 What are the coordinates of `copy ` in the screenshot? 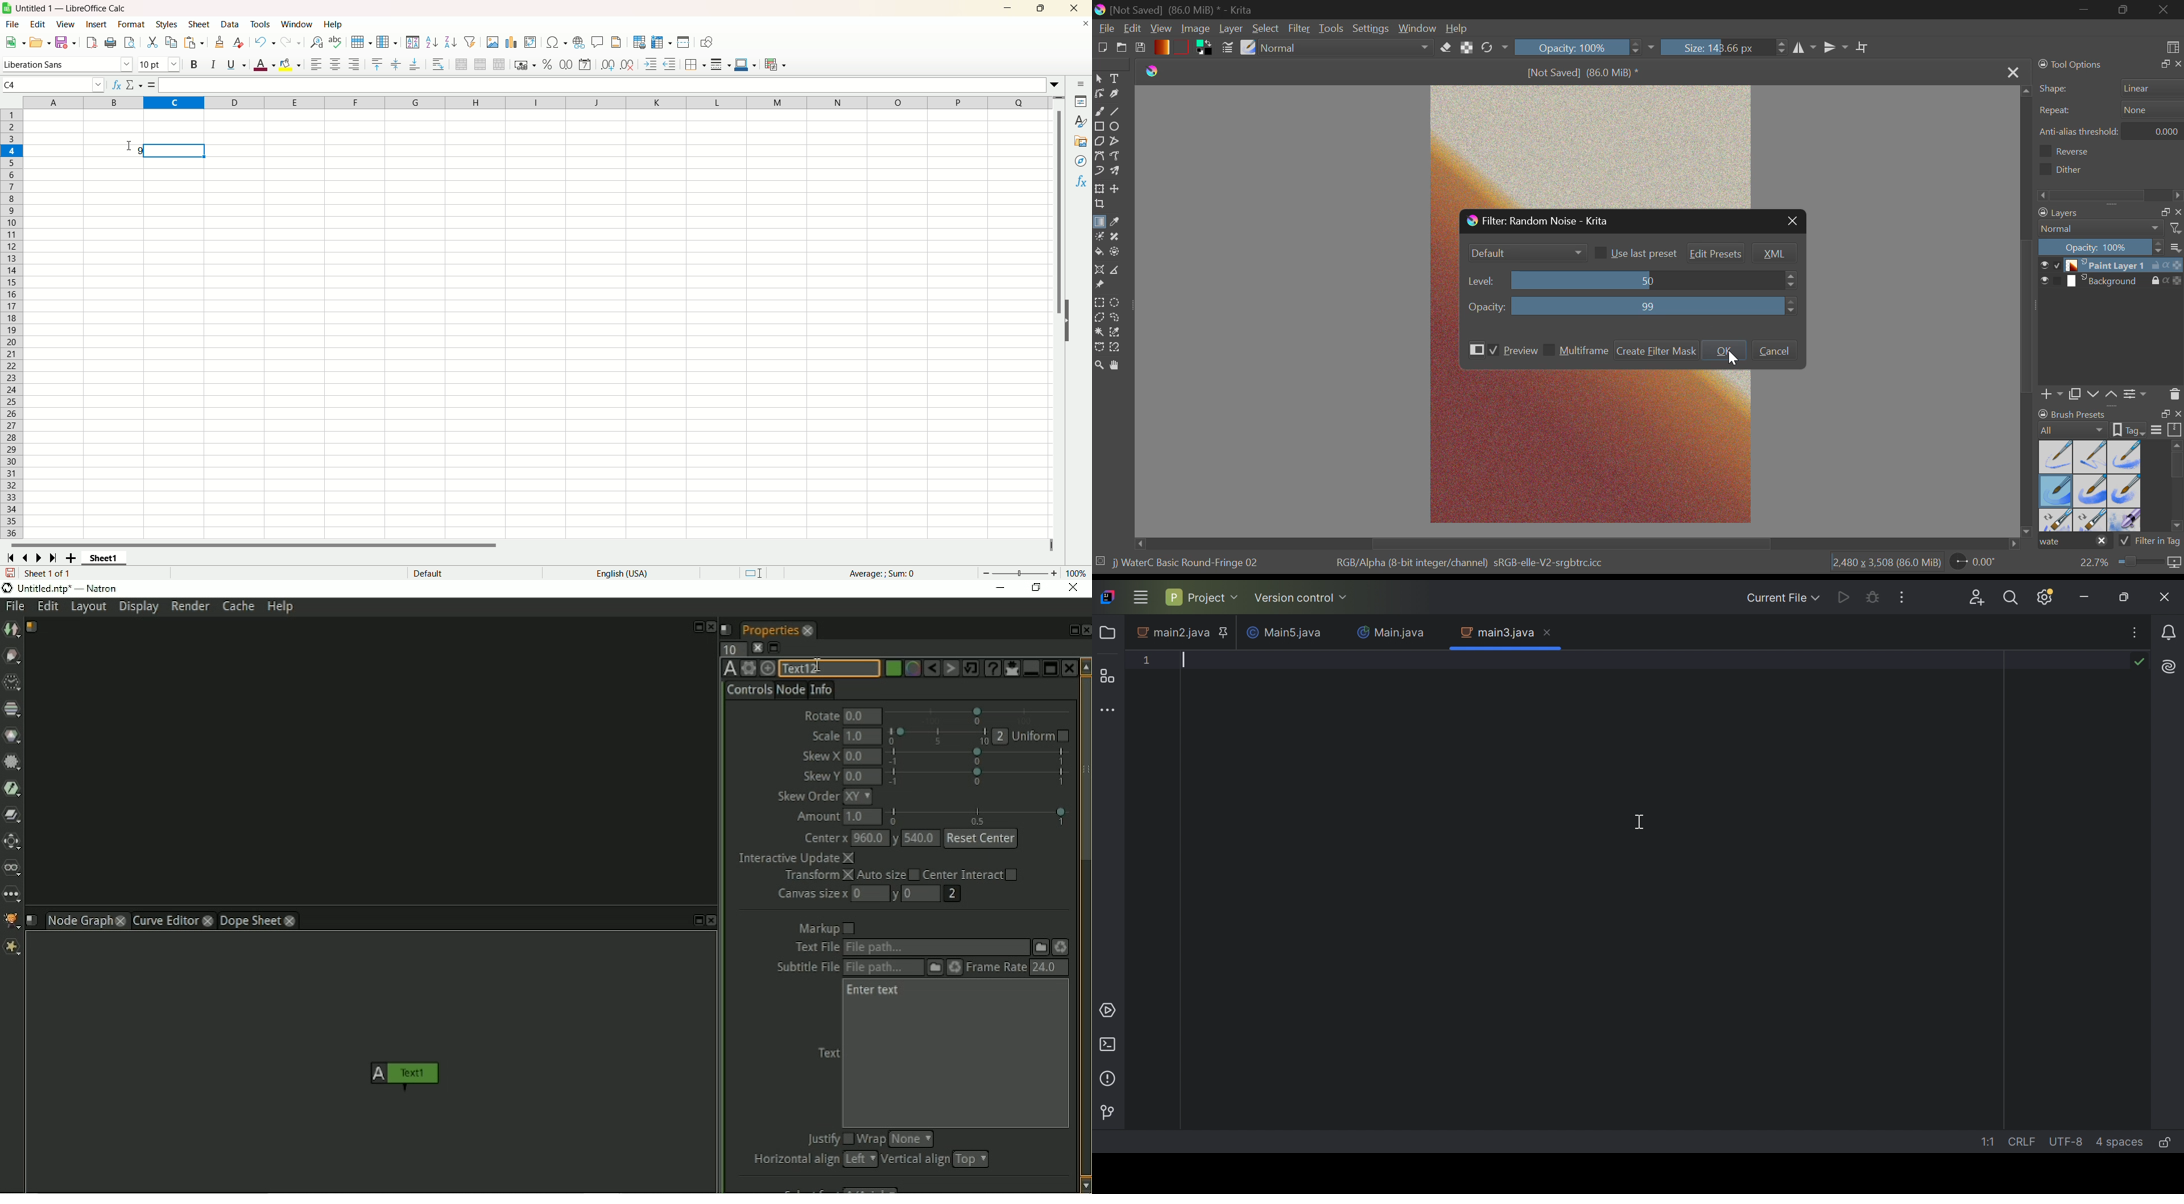 It's located at (2162, 213).